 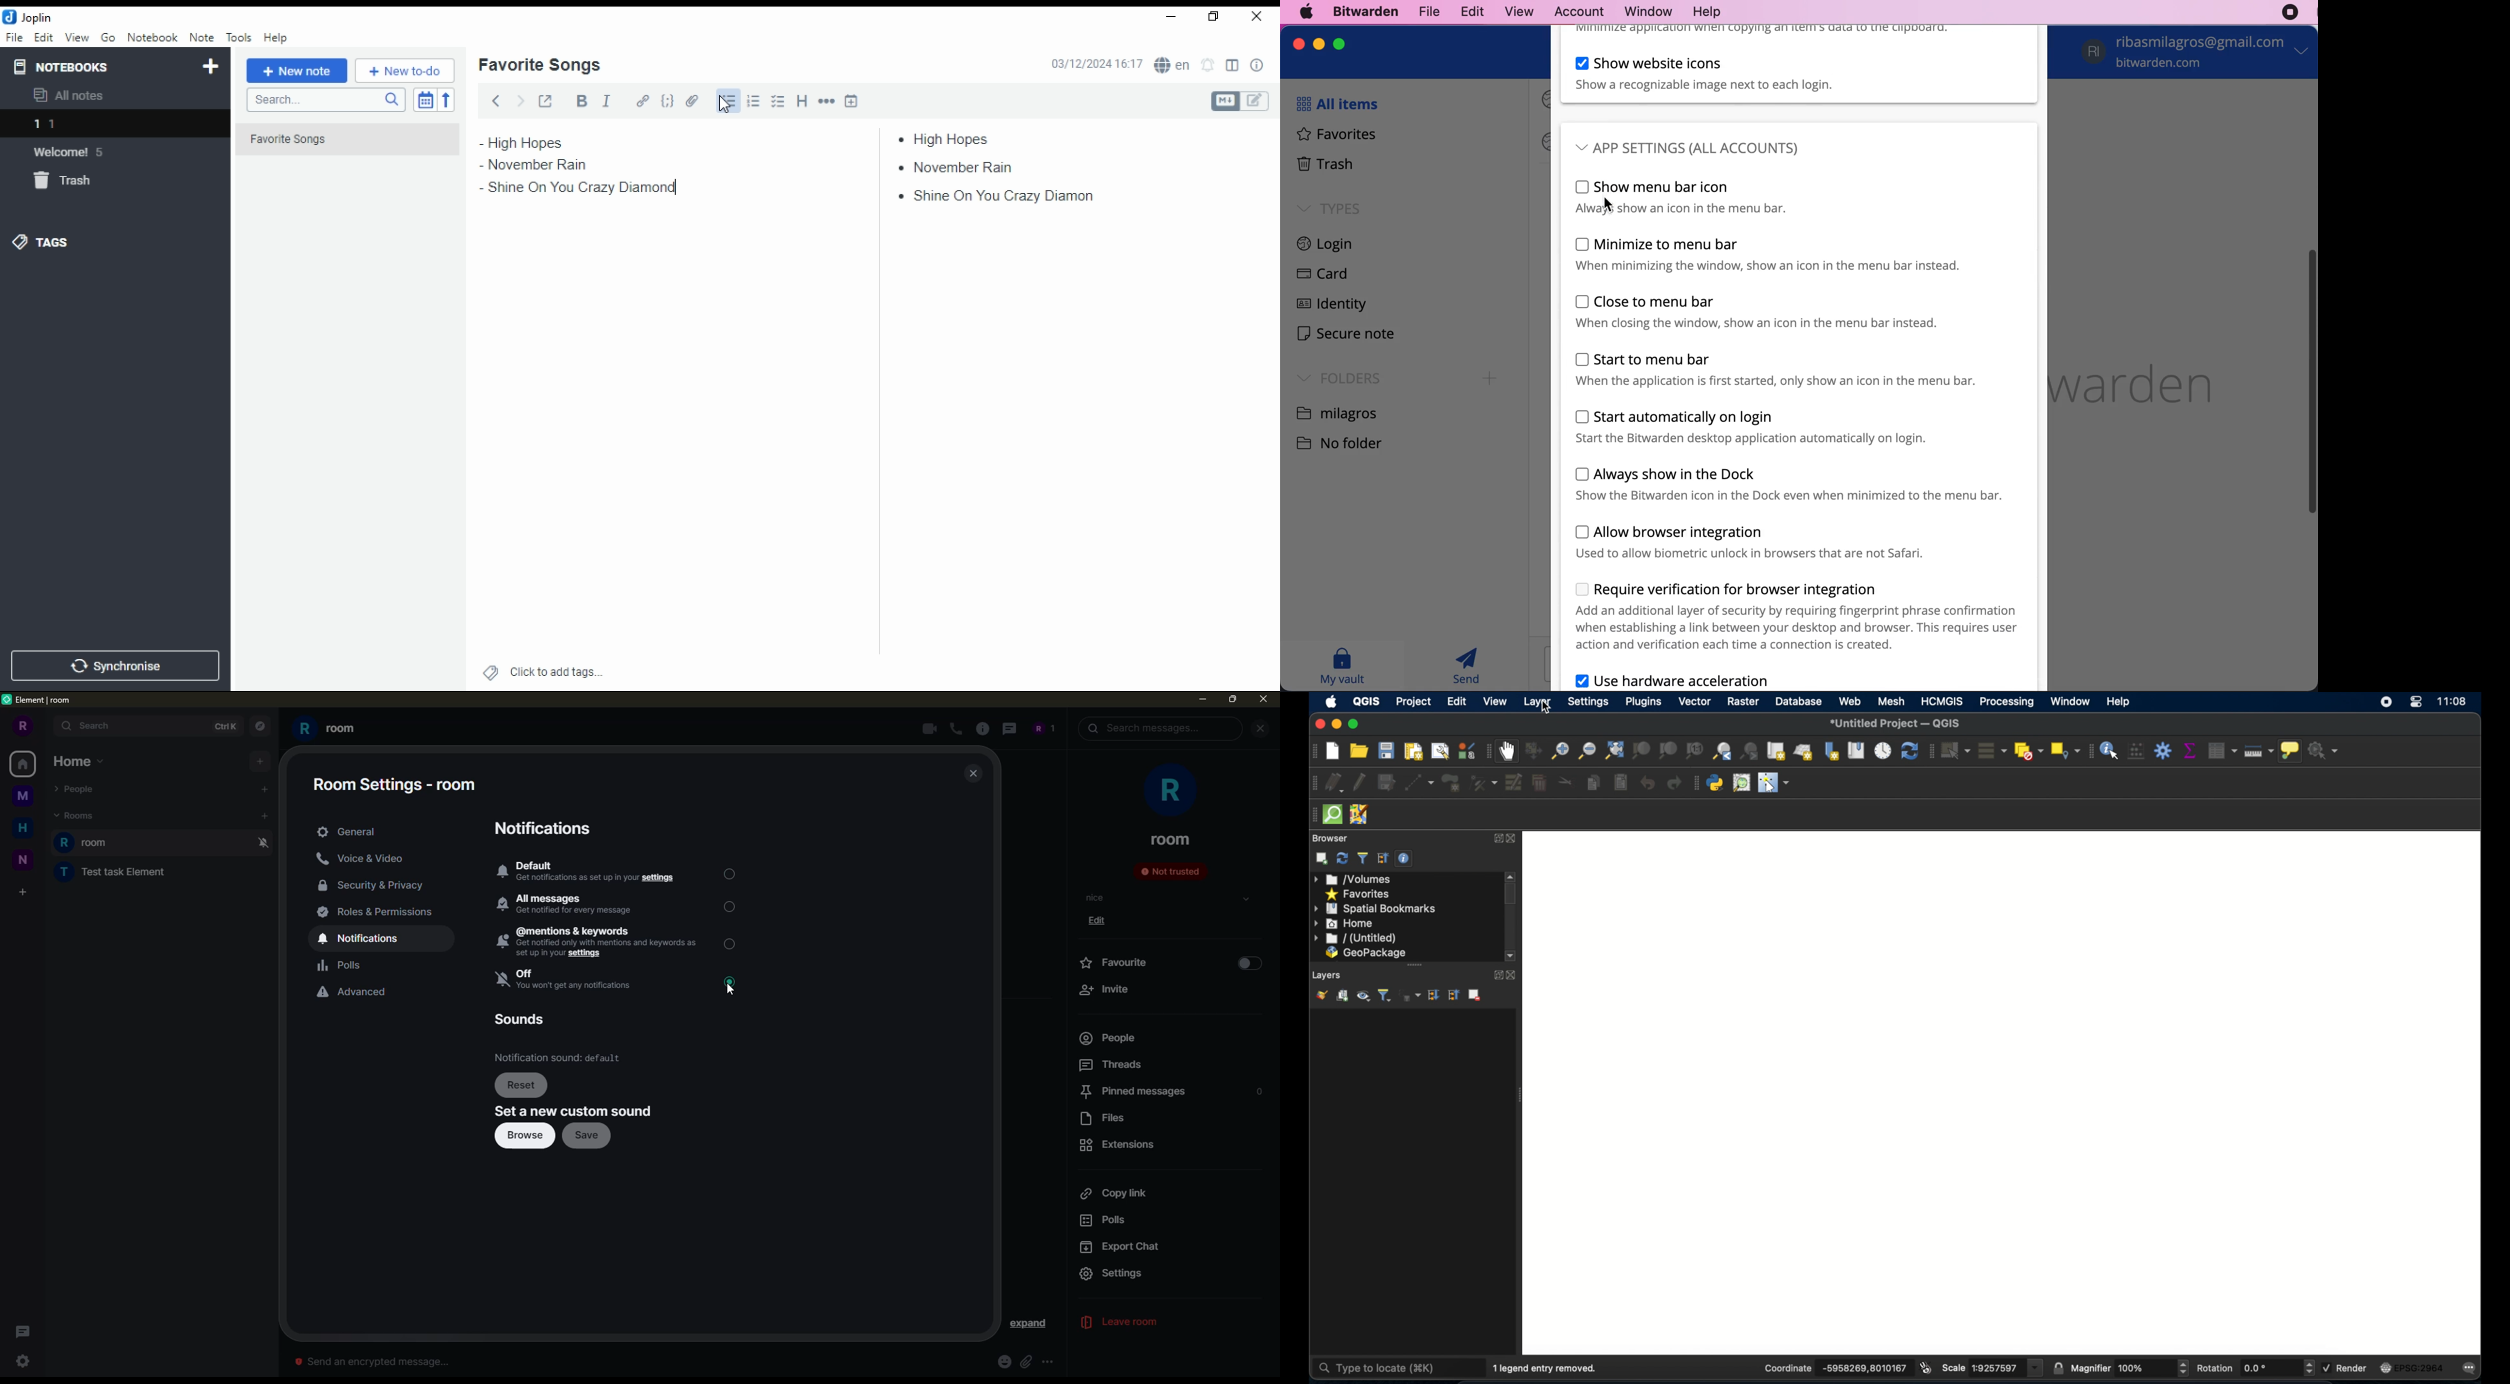 I want to click on toggle external editing, so click(x=546, y=100).